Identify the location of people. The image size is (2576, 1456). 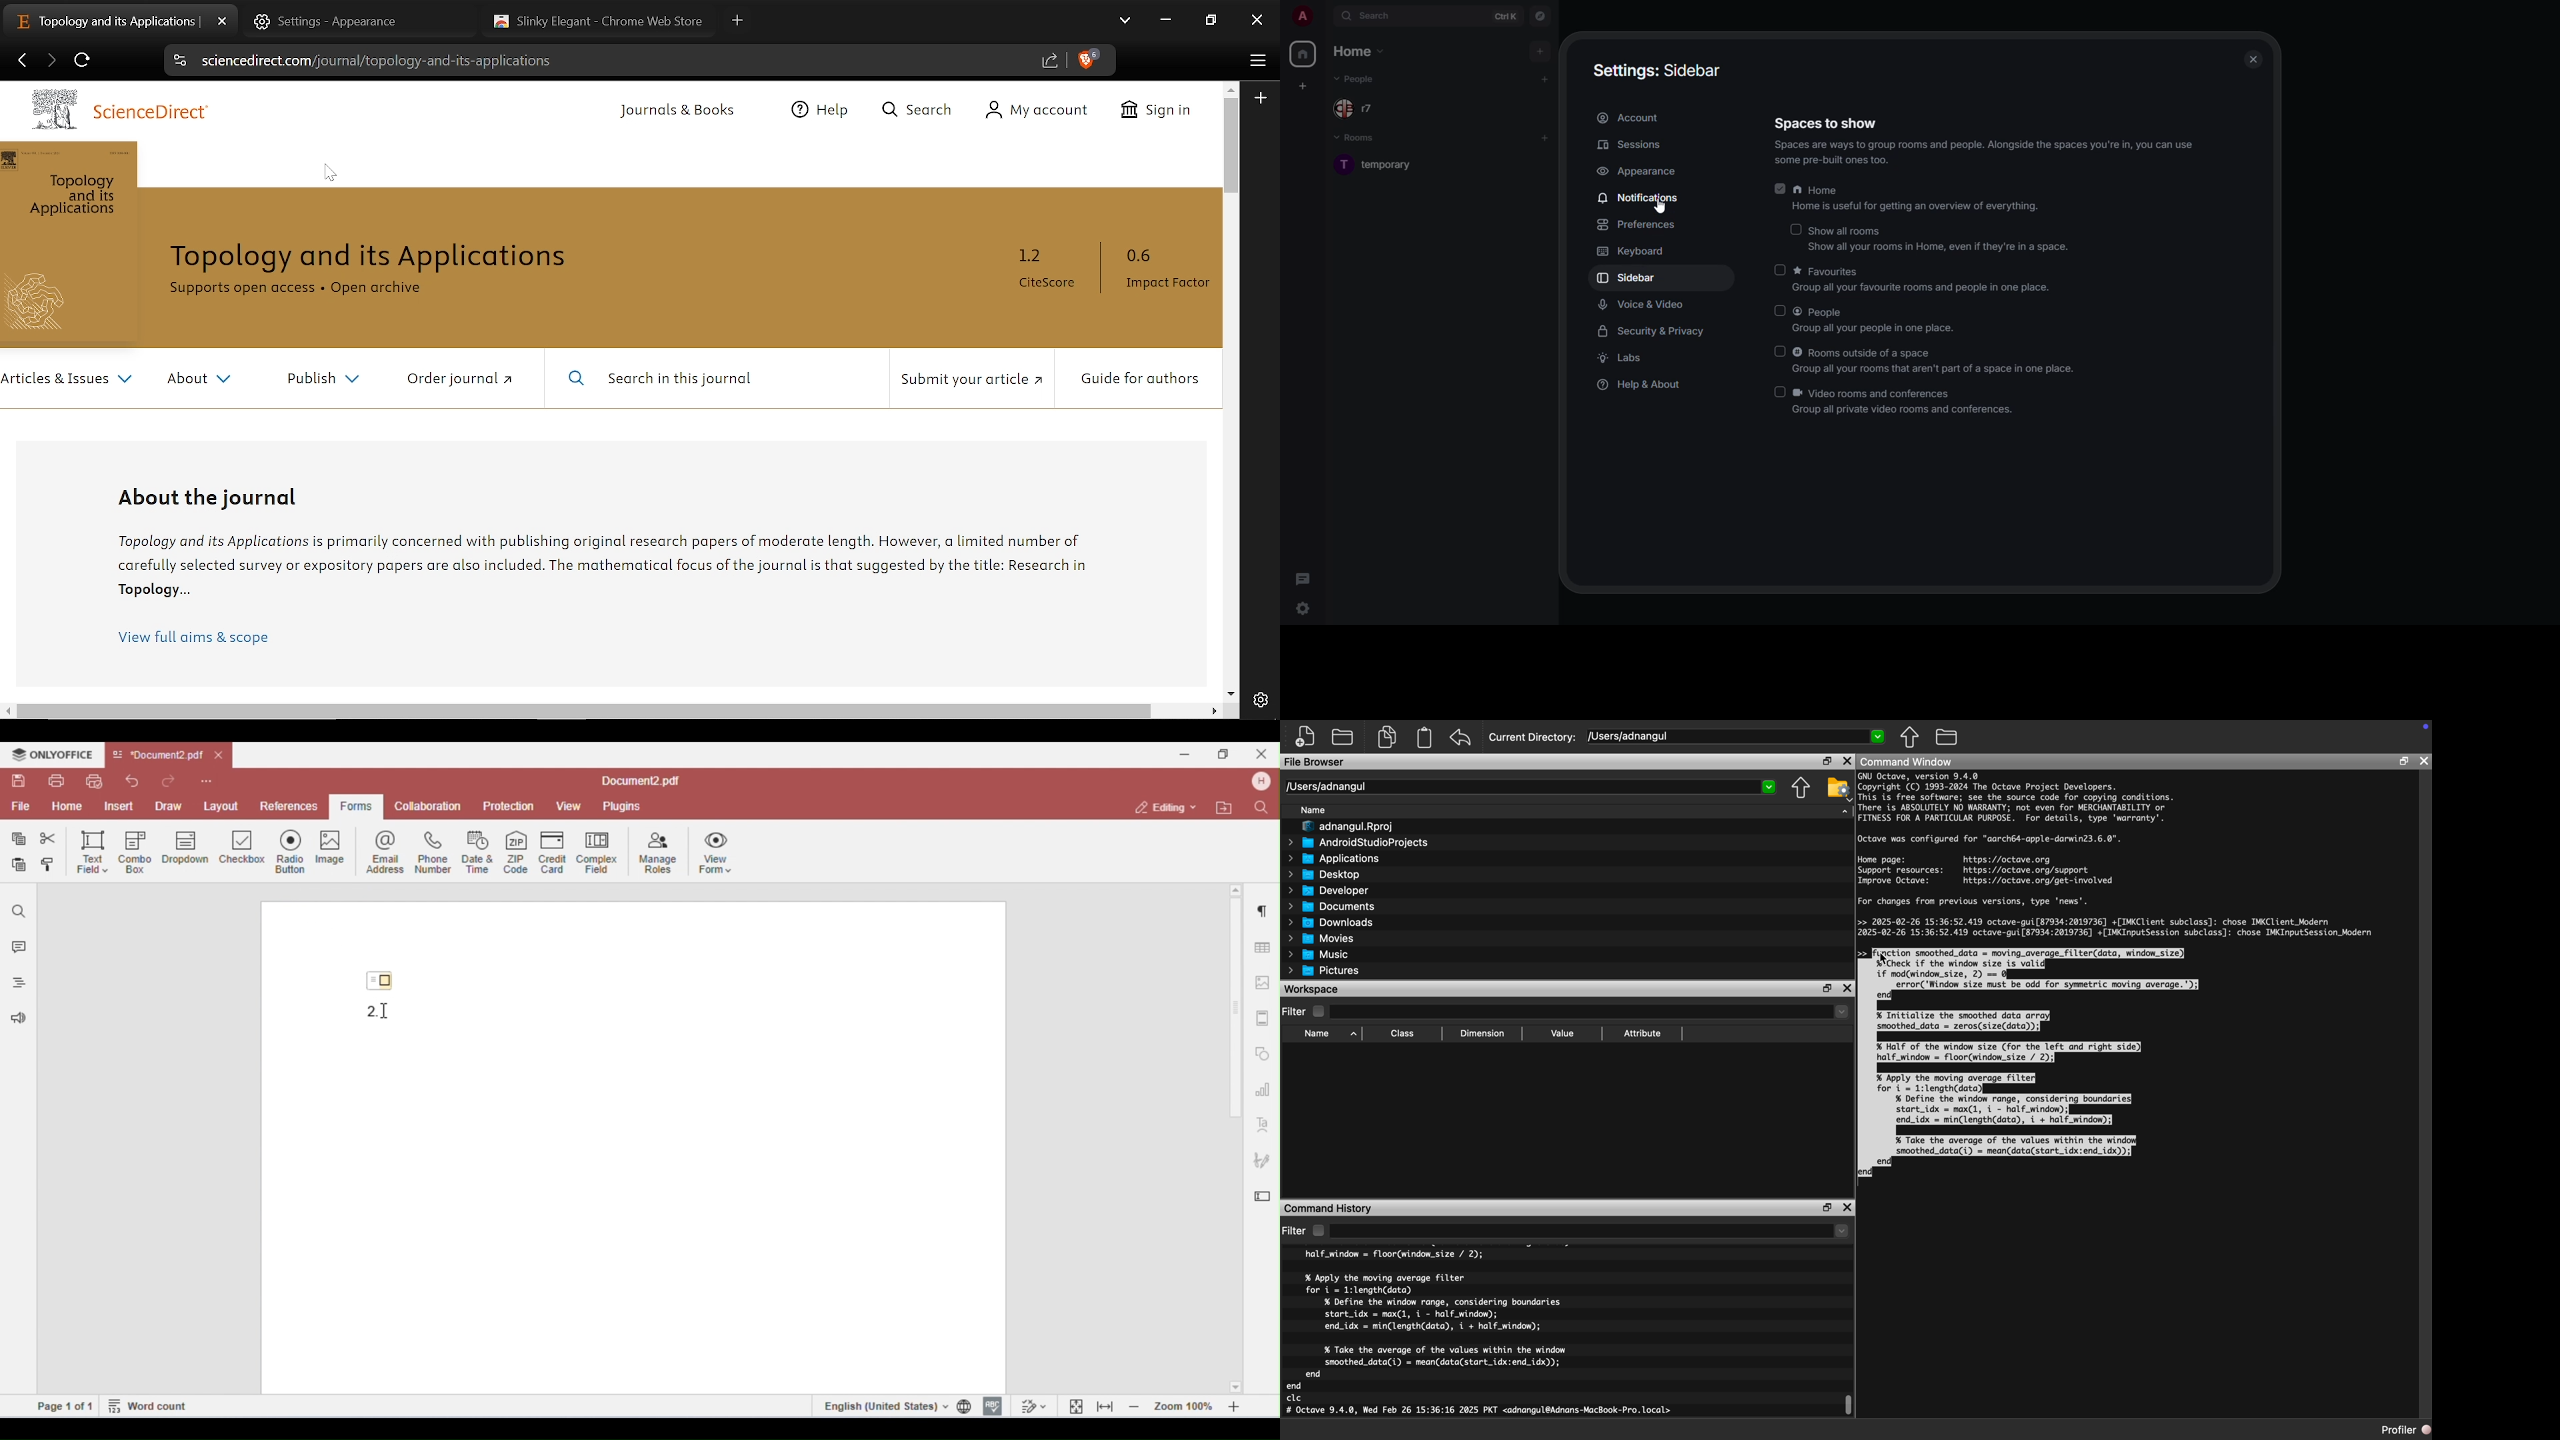
(1357, 79).